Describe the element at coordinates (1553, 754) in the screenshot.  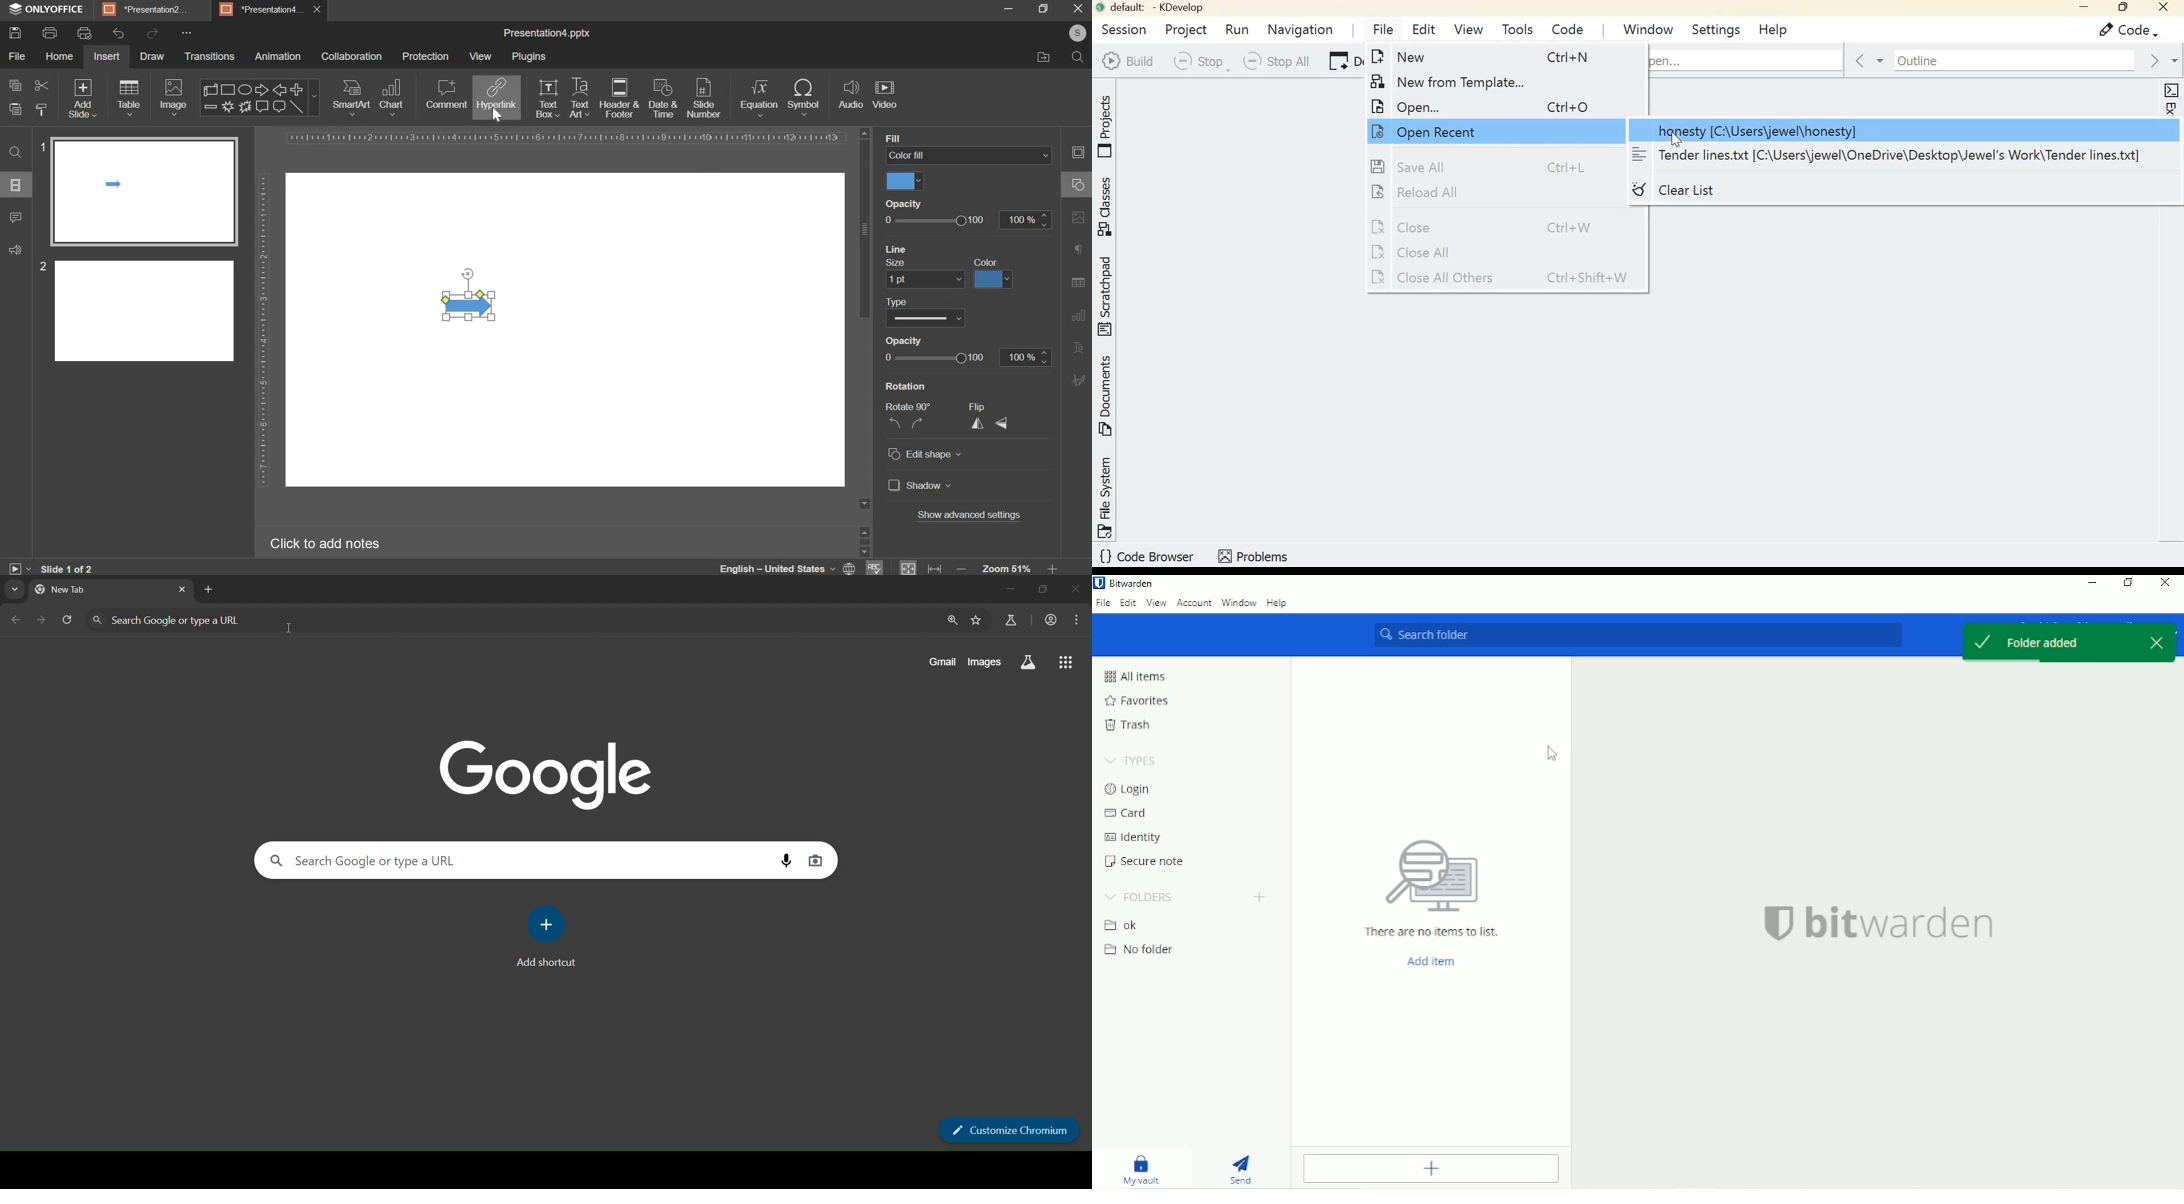
I see `Cursor` at that location.